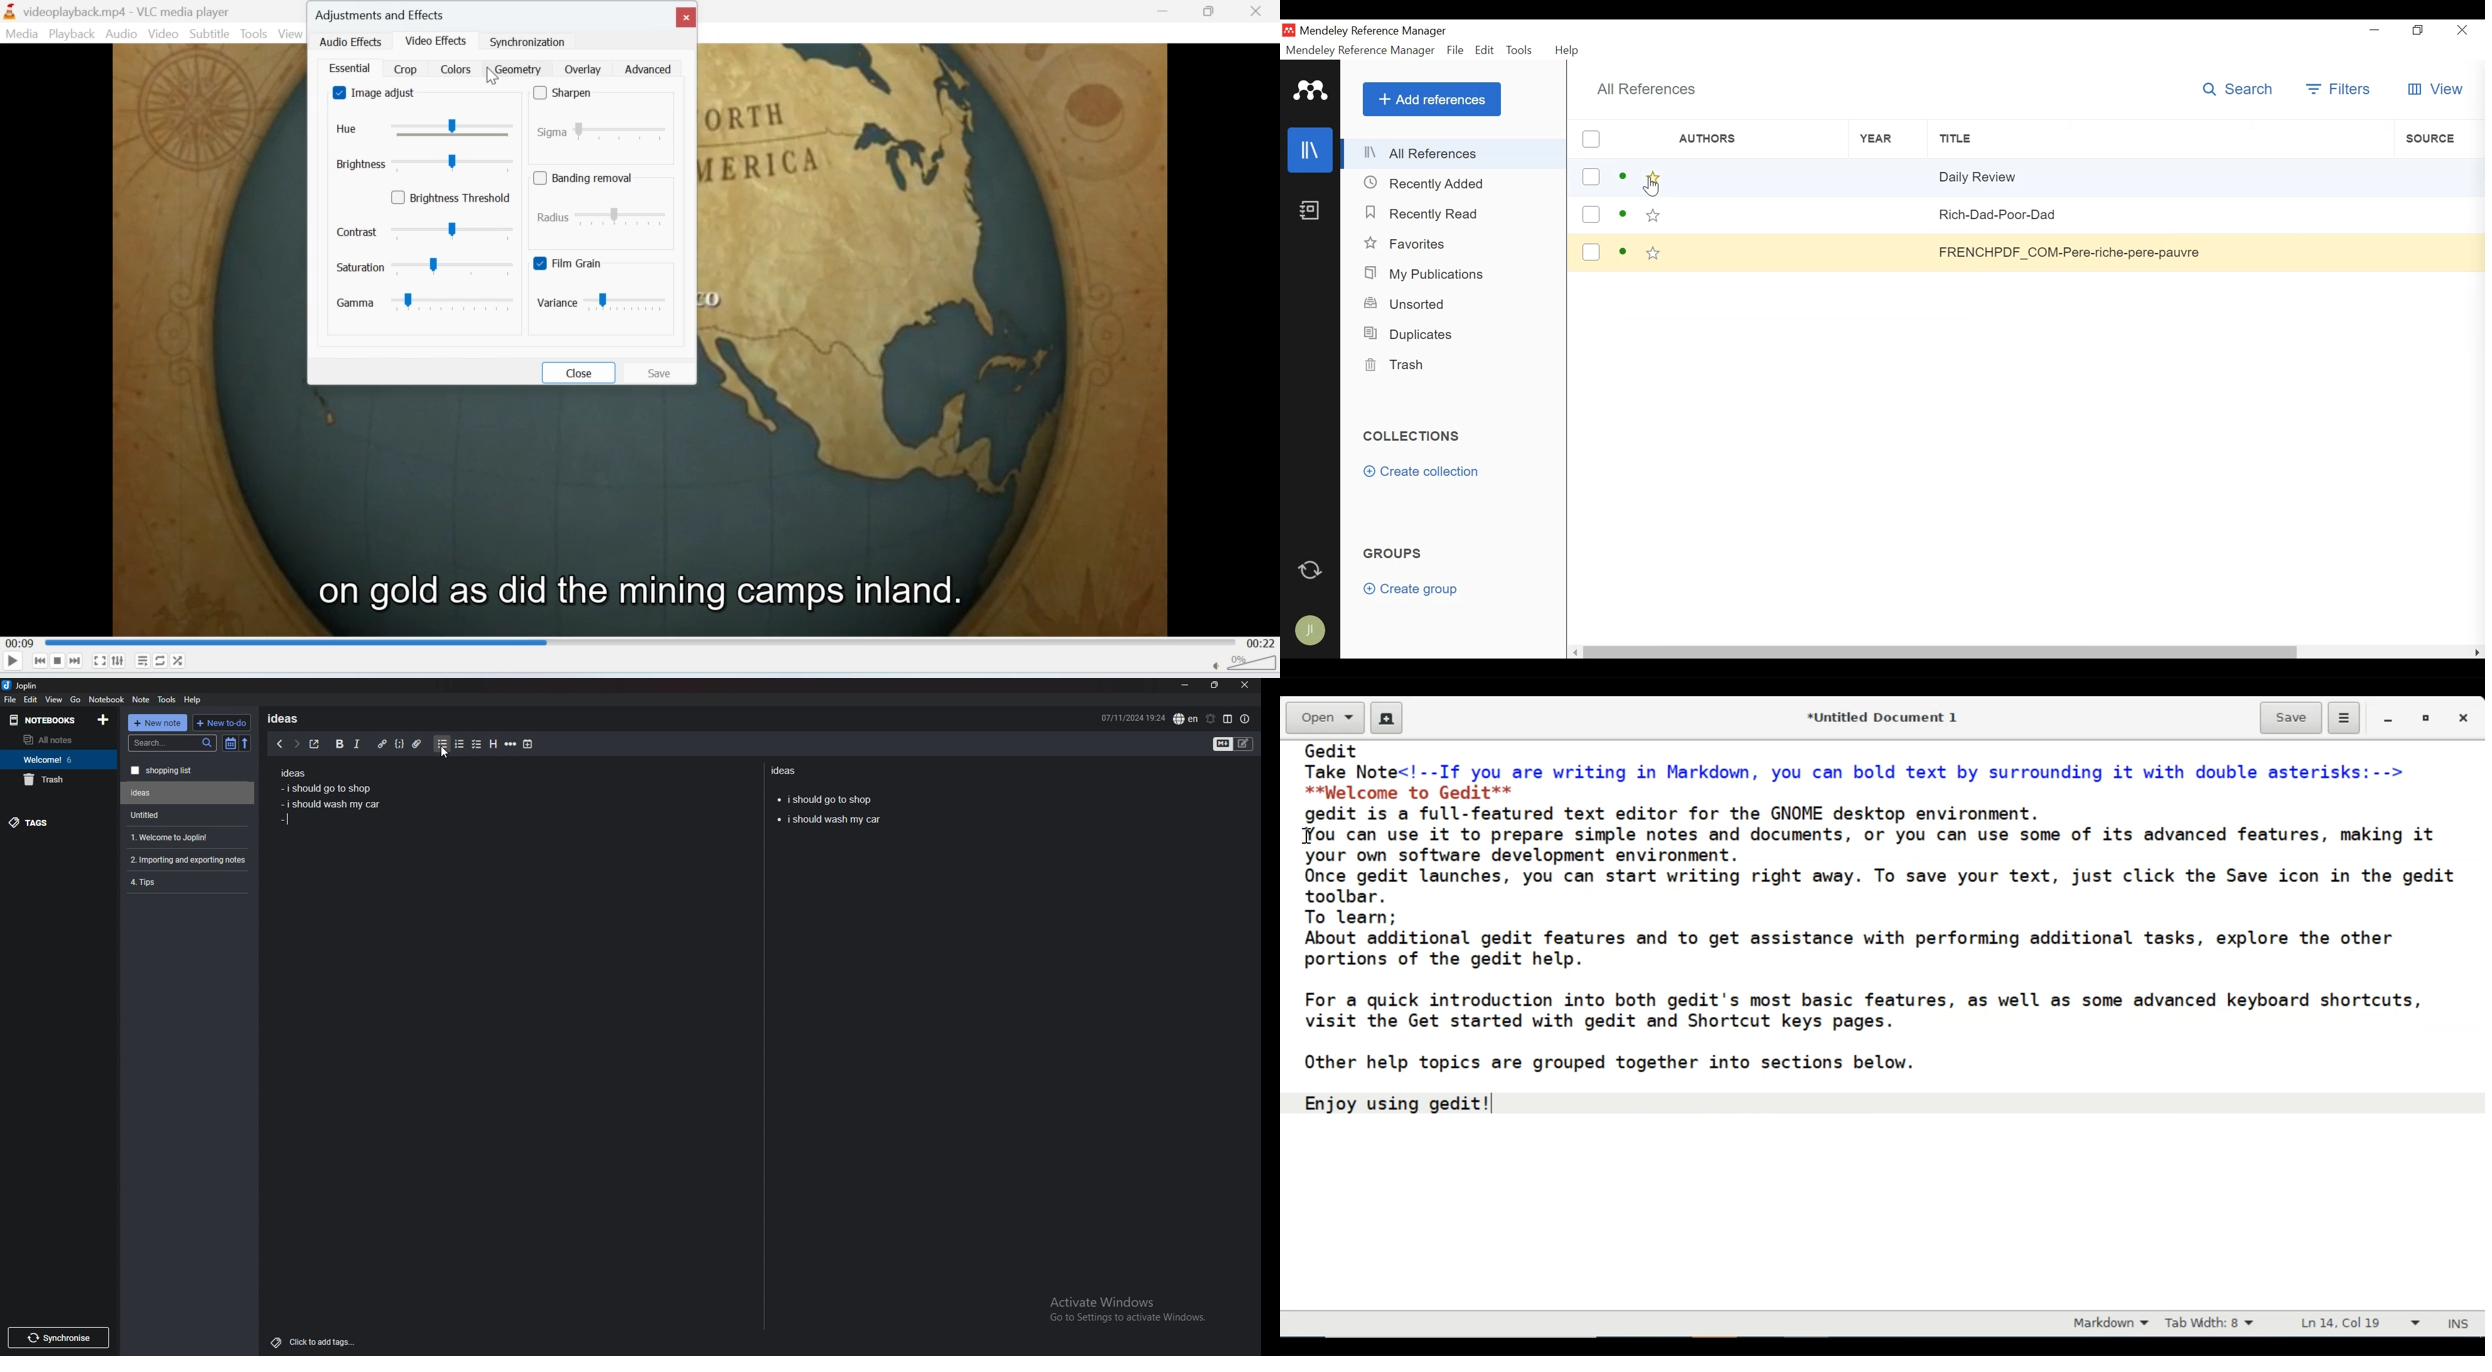 The height and width of the screenshot is (1372, 2492). What do you see at coordinates (603, 302) in the screenshot?
I see `variance` at bounding box center [603, 302].